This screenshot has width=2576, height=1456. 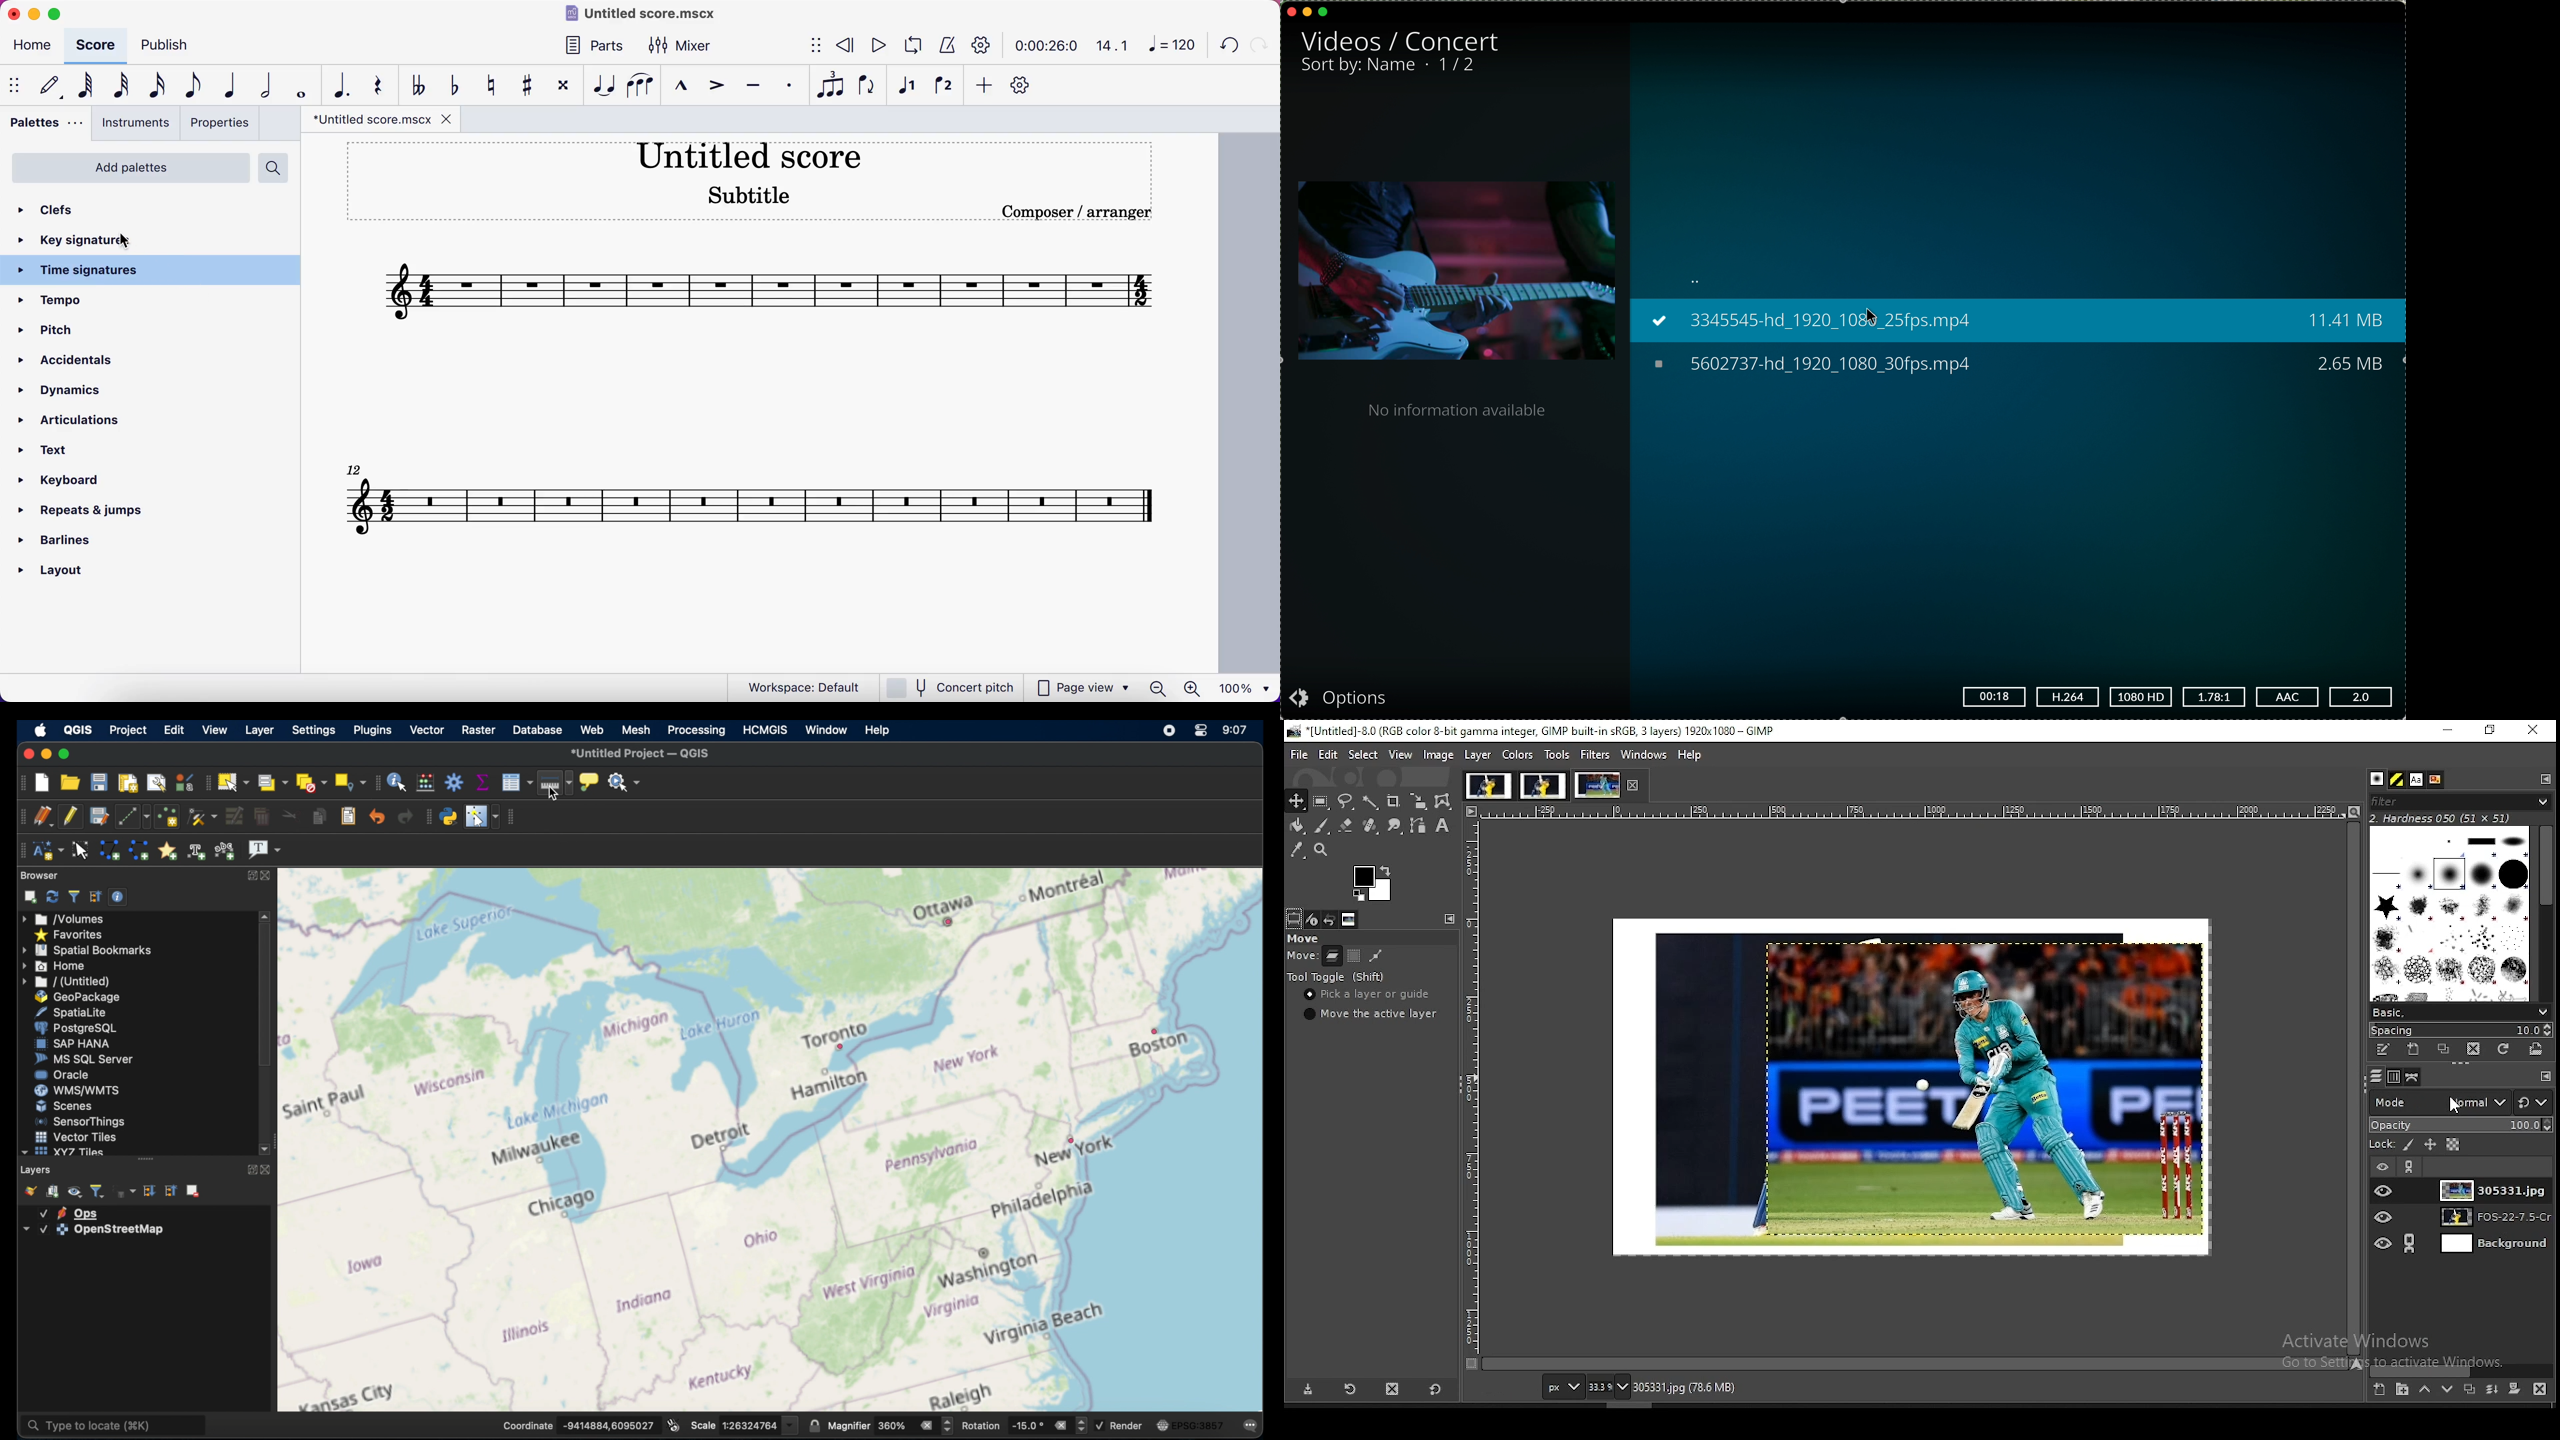 I want to click on instruments, so click(x=135, y=126).